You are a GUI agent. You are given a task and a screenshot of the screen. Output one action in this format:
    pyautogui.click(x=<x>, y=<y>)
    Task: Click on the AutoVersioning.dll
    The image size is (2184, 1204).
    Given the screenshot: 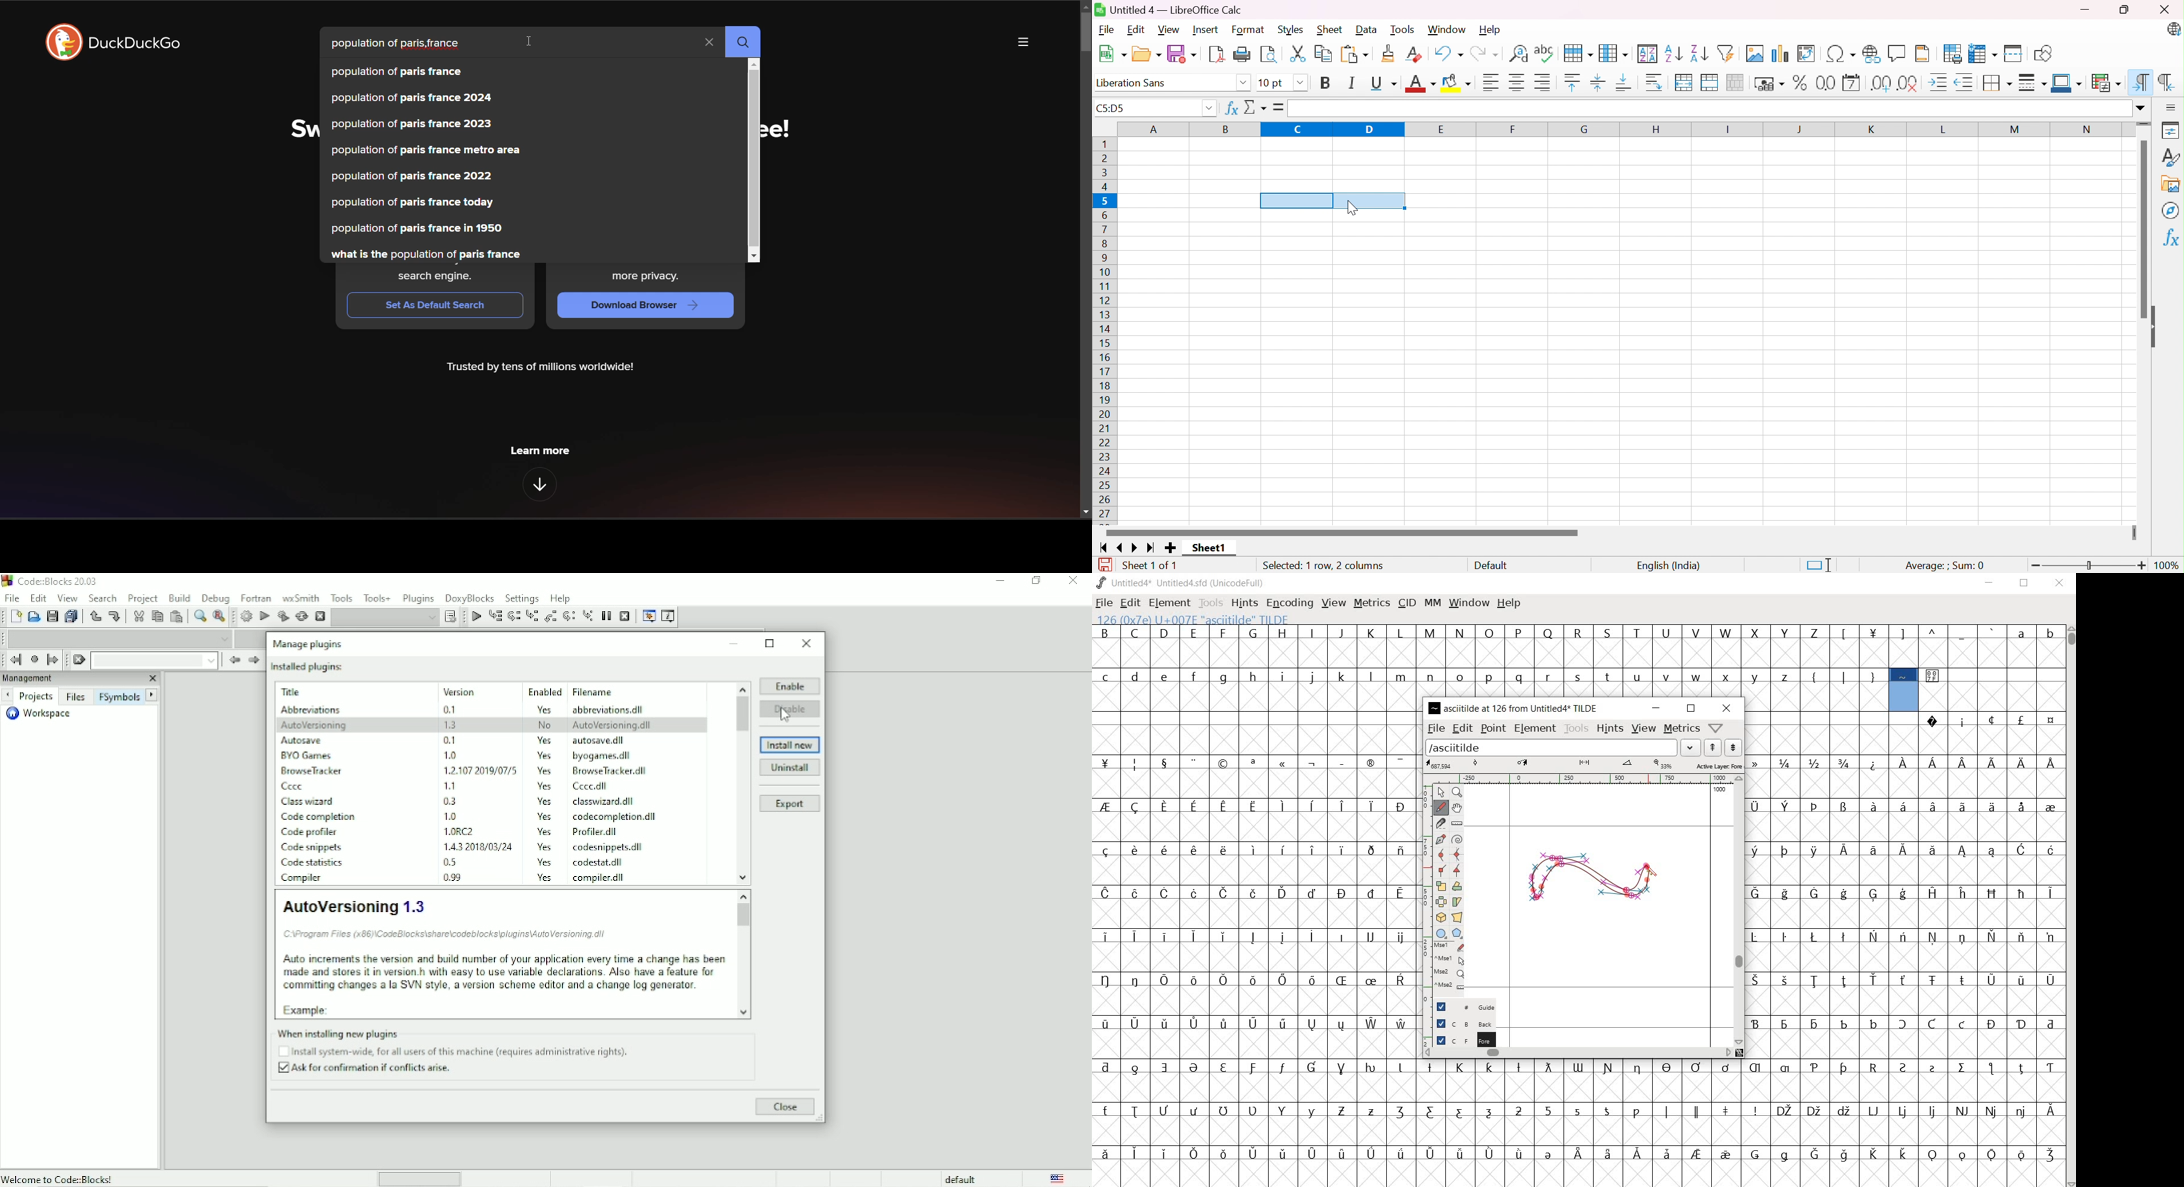 What is the action you would take?
    pyautogui.click(x=613, y=725)
    